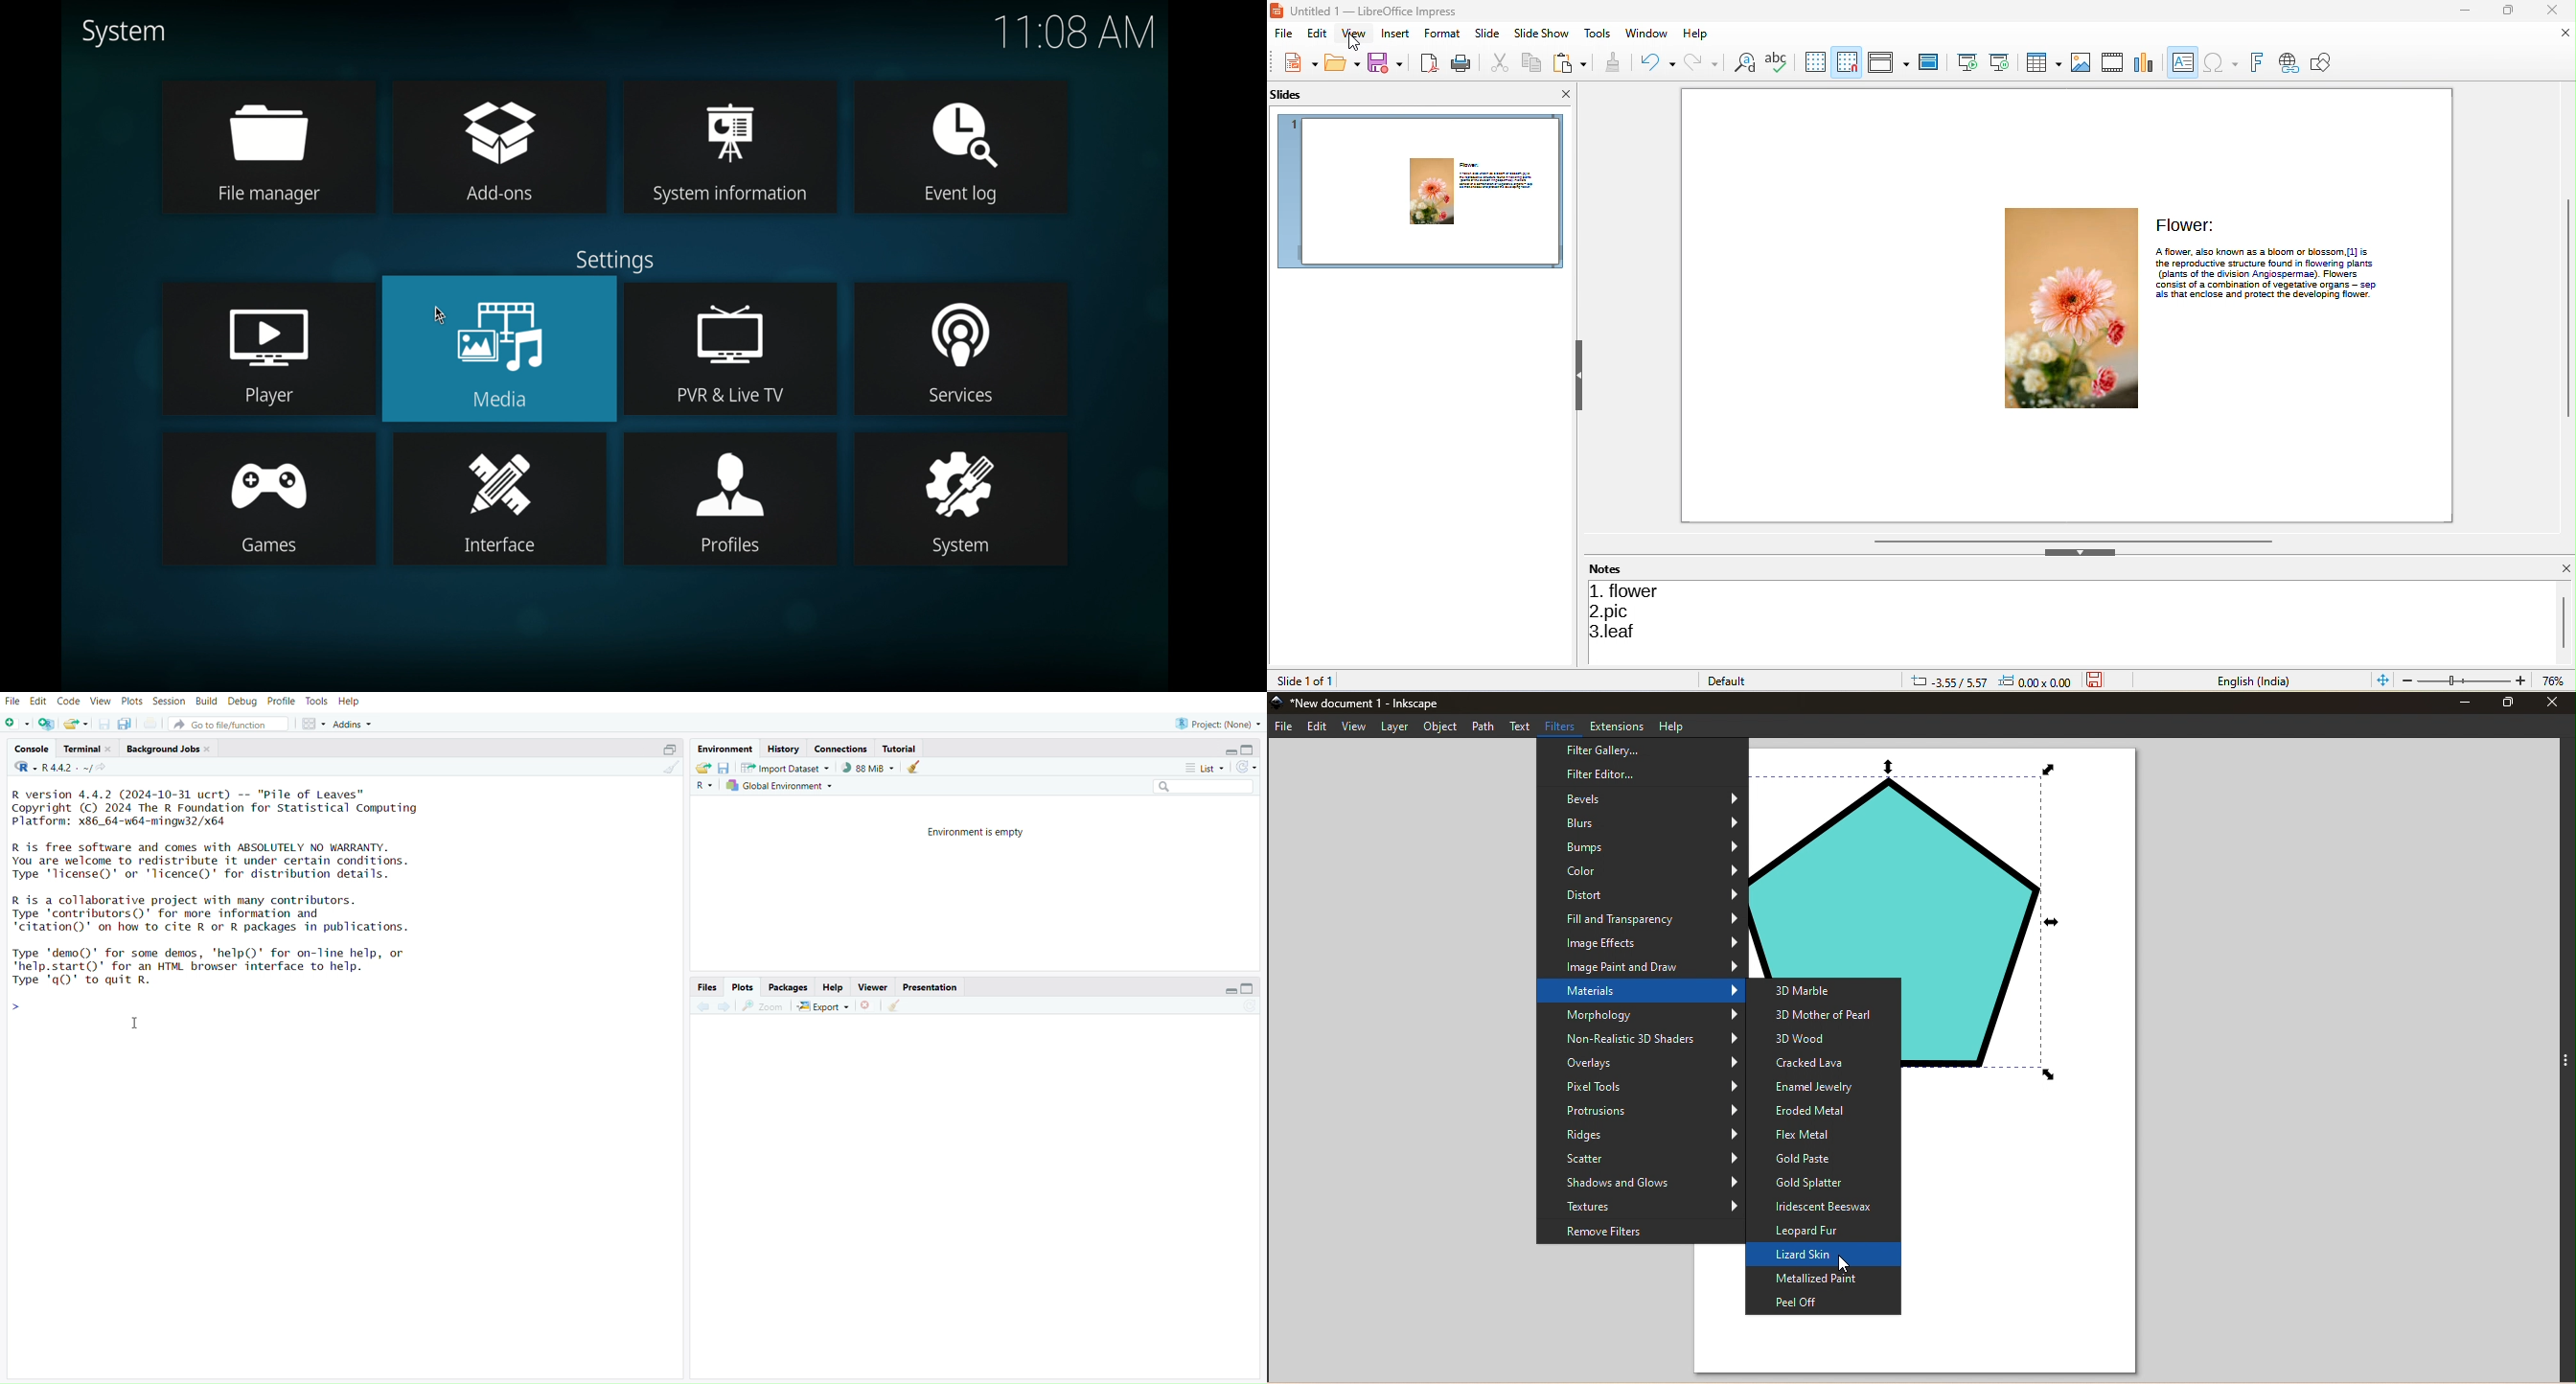 The height and width of the screenshot is (1400, 2576). I want to click on terminal, so click(88, 749).